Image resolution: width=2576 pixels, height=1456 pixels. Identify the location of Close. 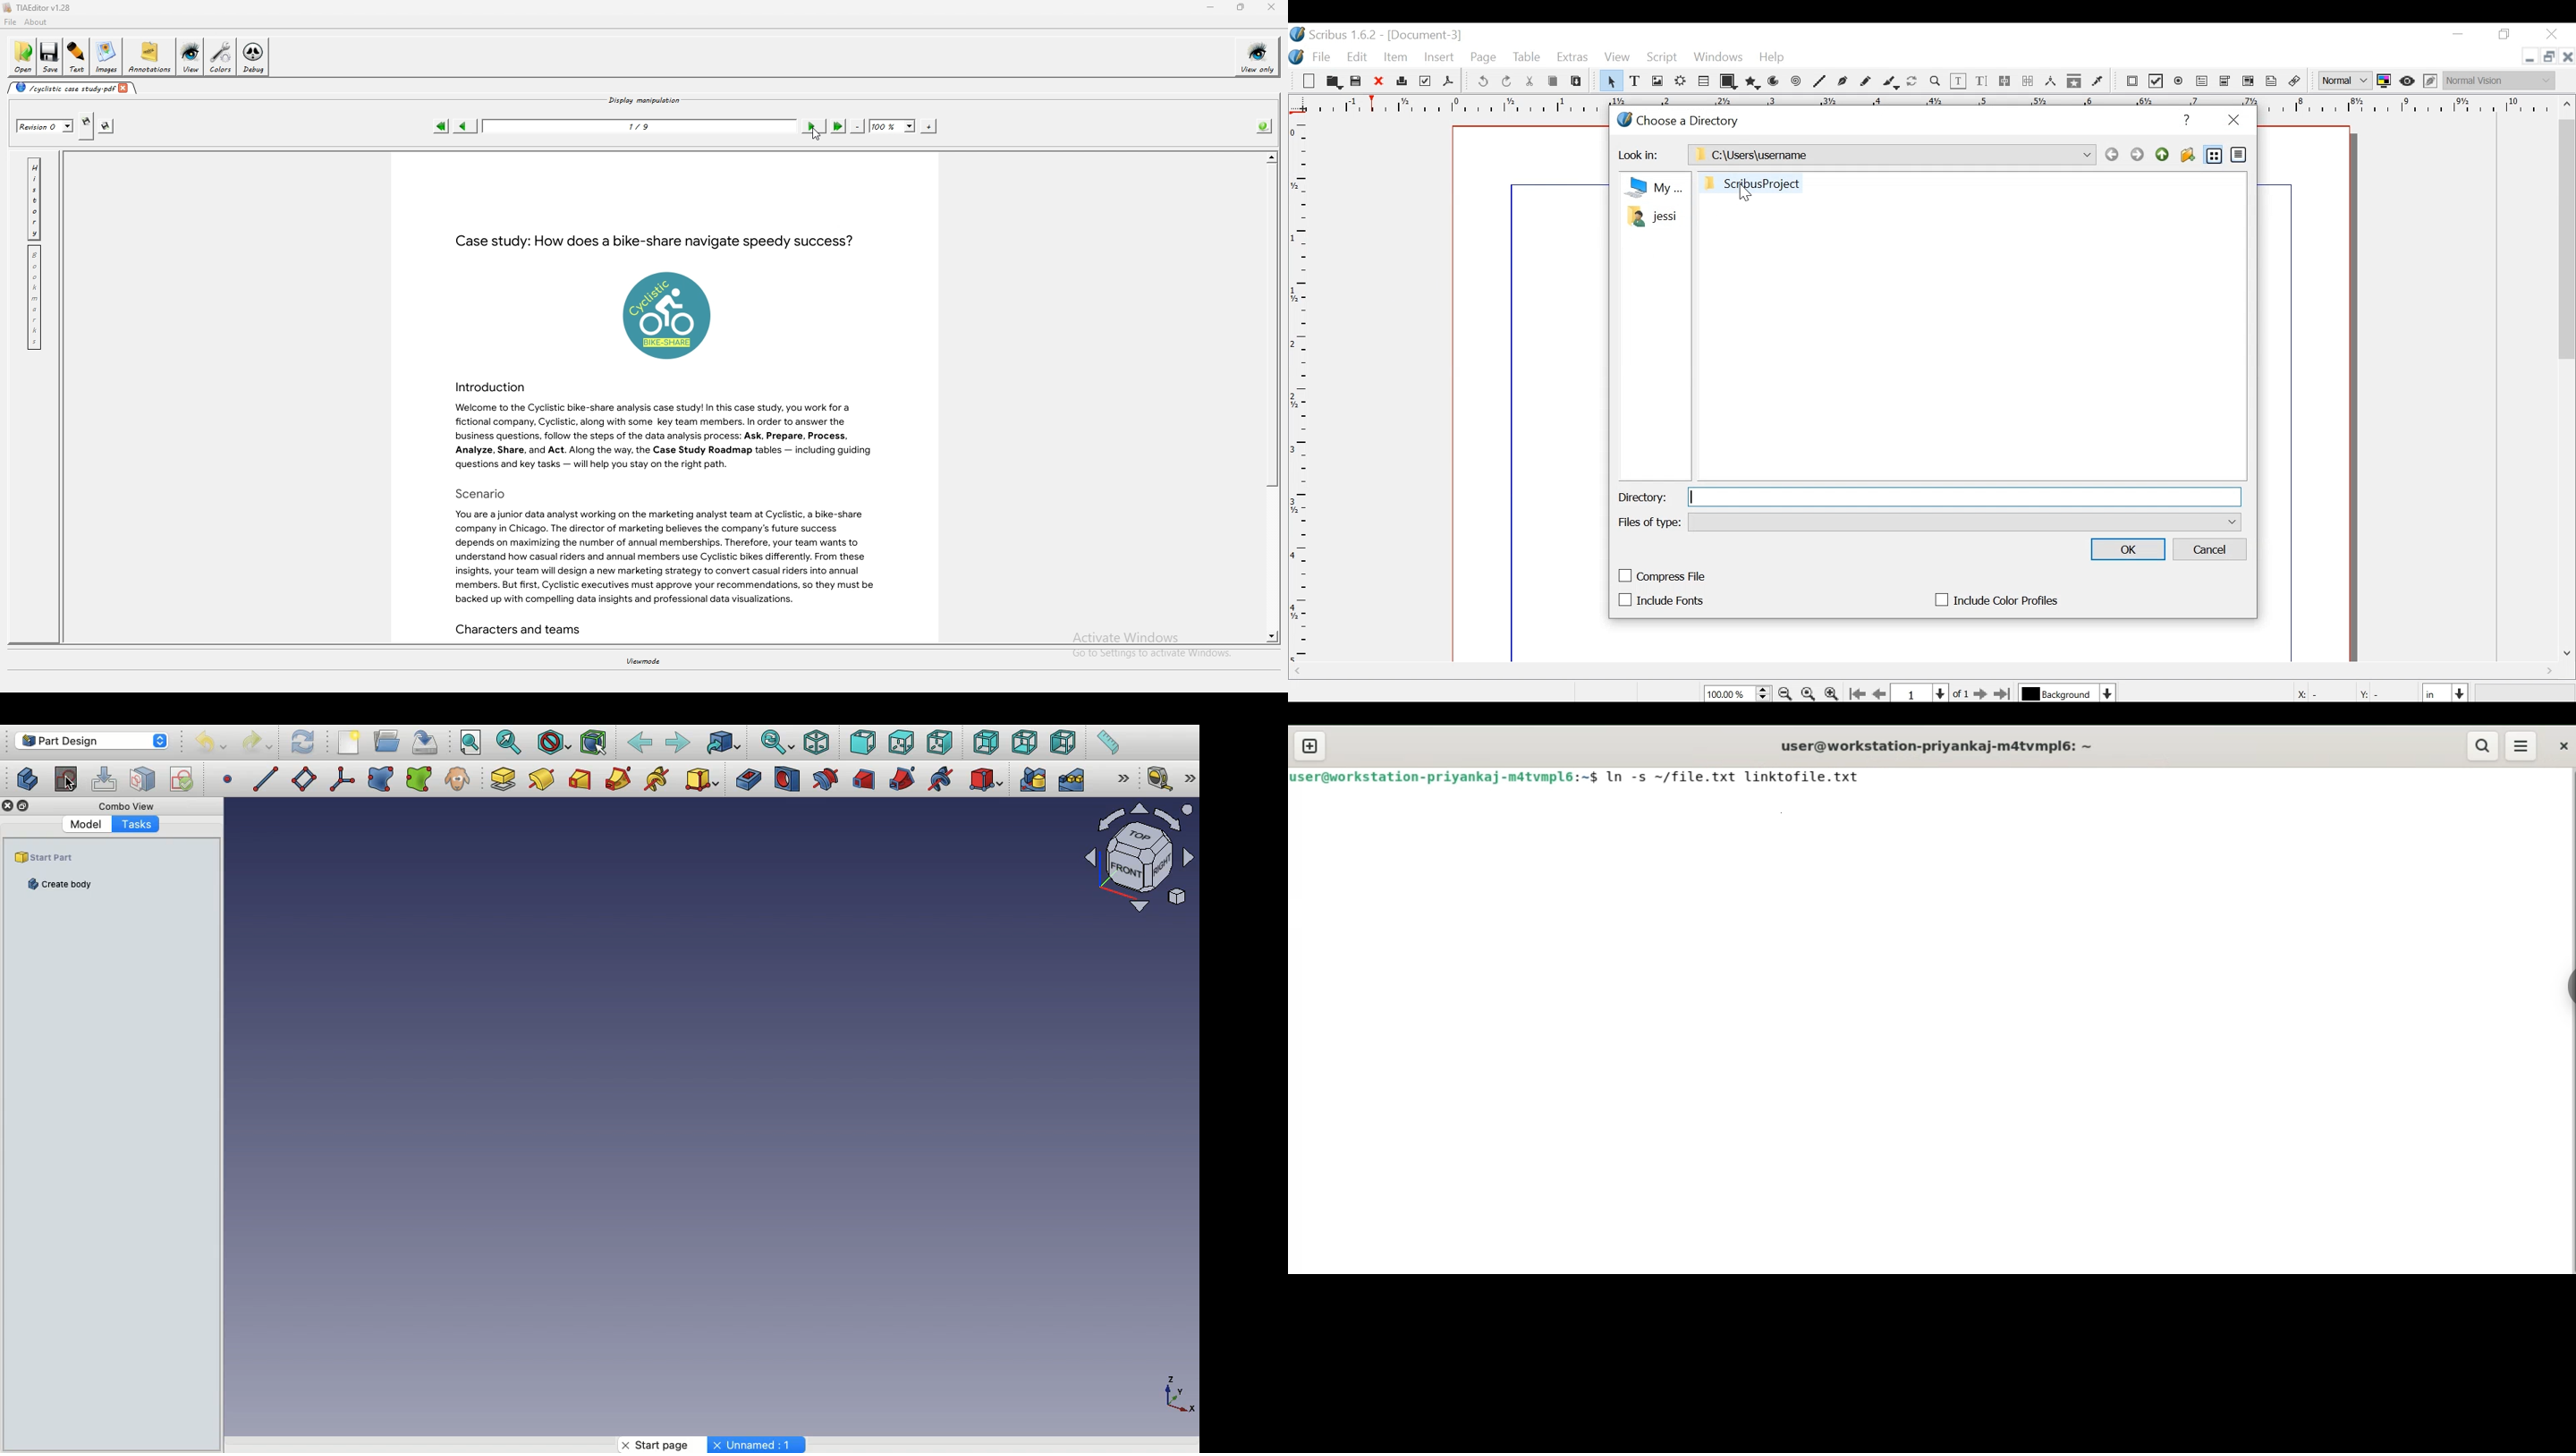
(2233, 121).